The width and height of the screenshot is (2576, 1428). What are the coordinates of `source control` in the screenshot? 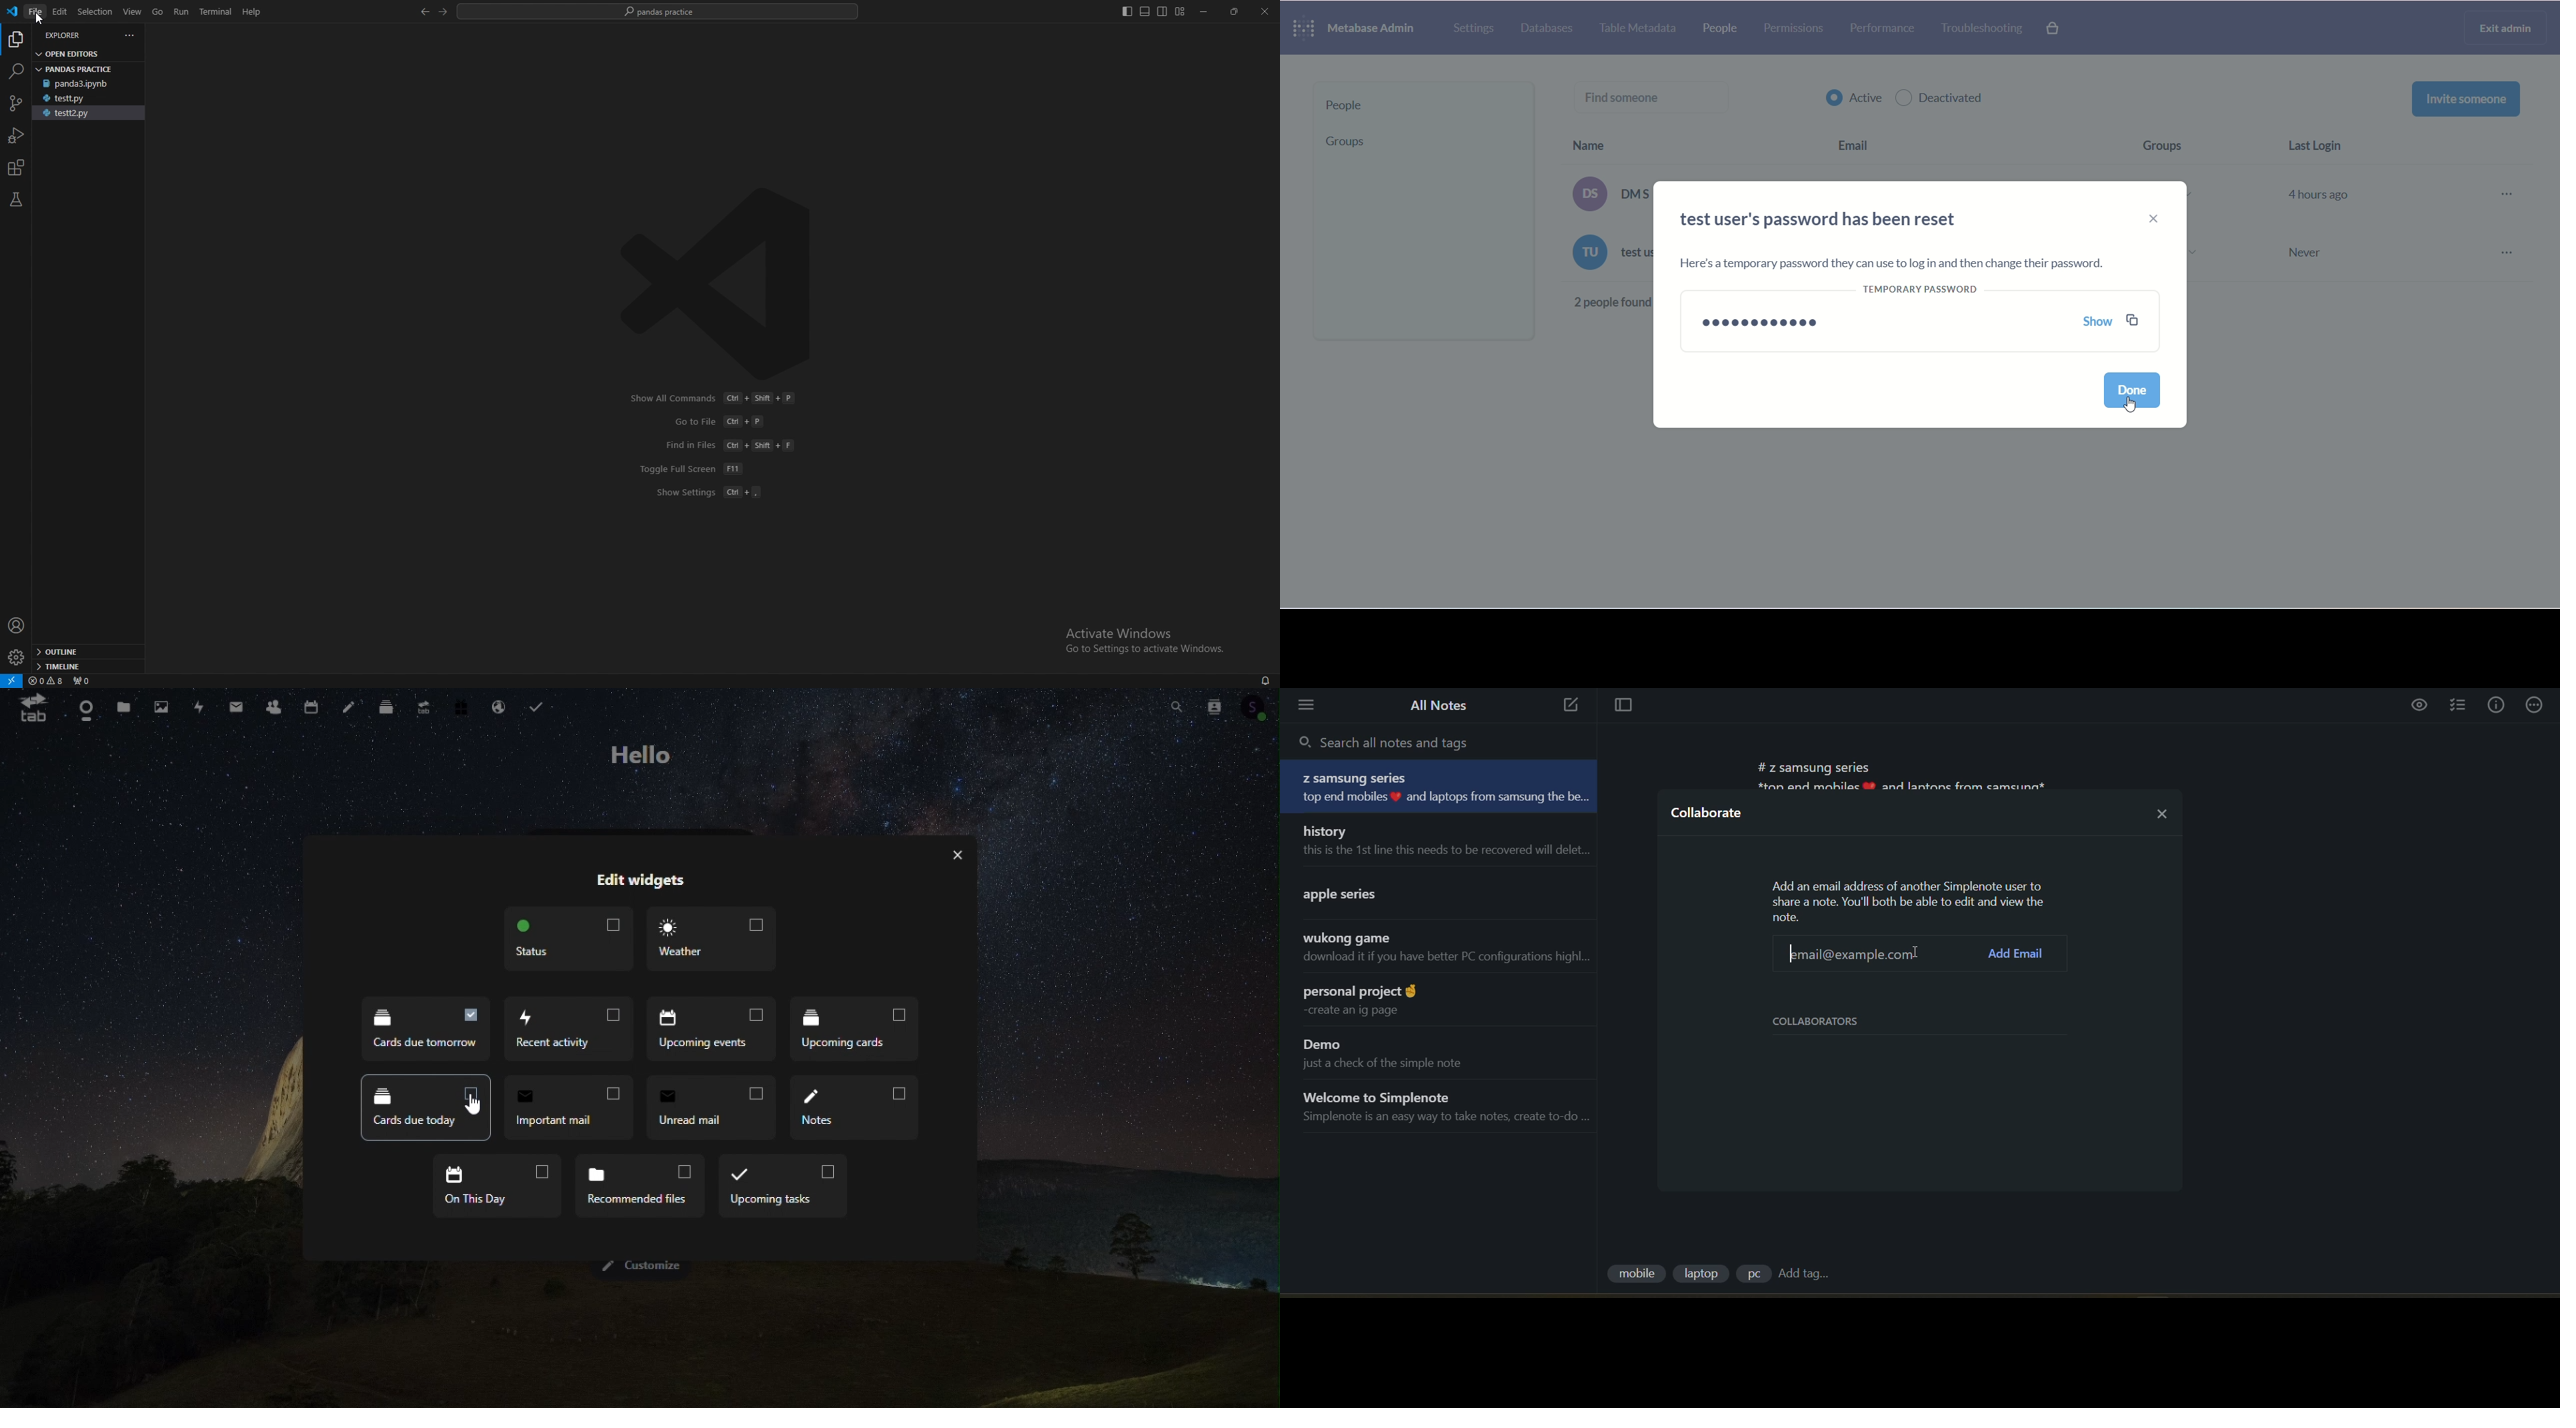 It's located at (15, 103).